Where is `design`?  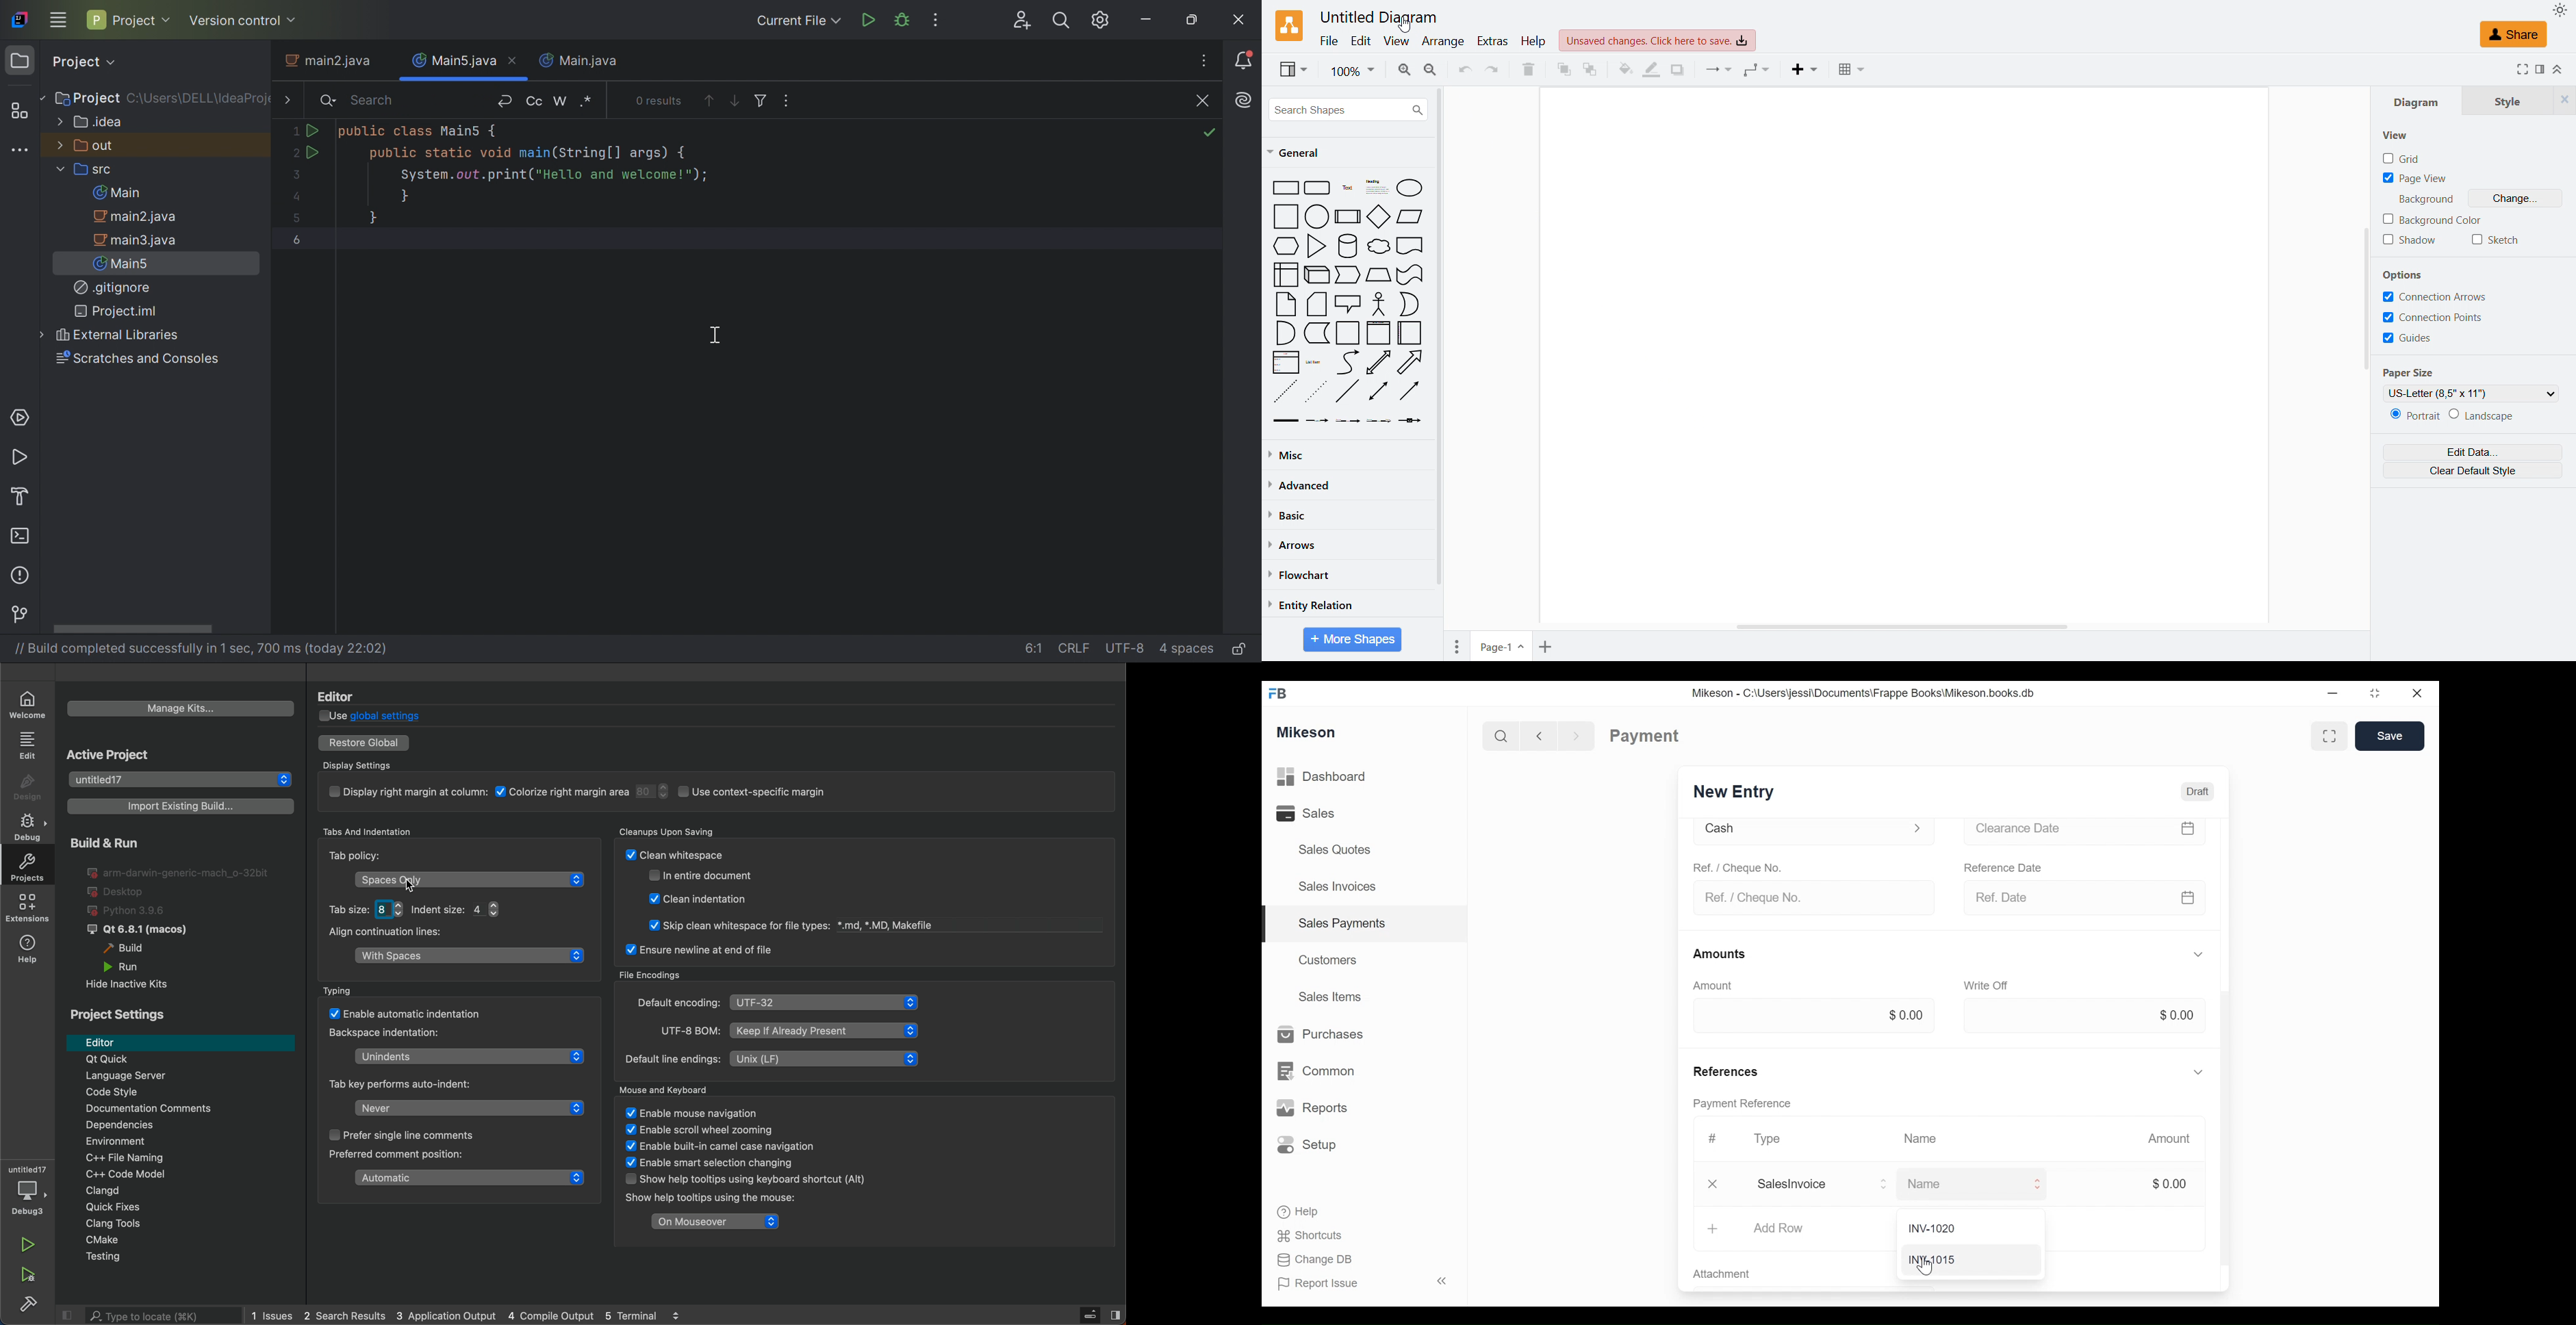 design is located at coordinates (31, 788).